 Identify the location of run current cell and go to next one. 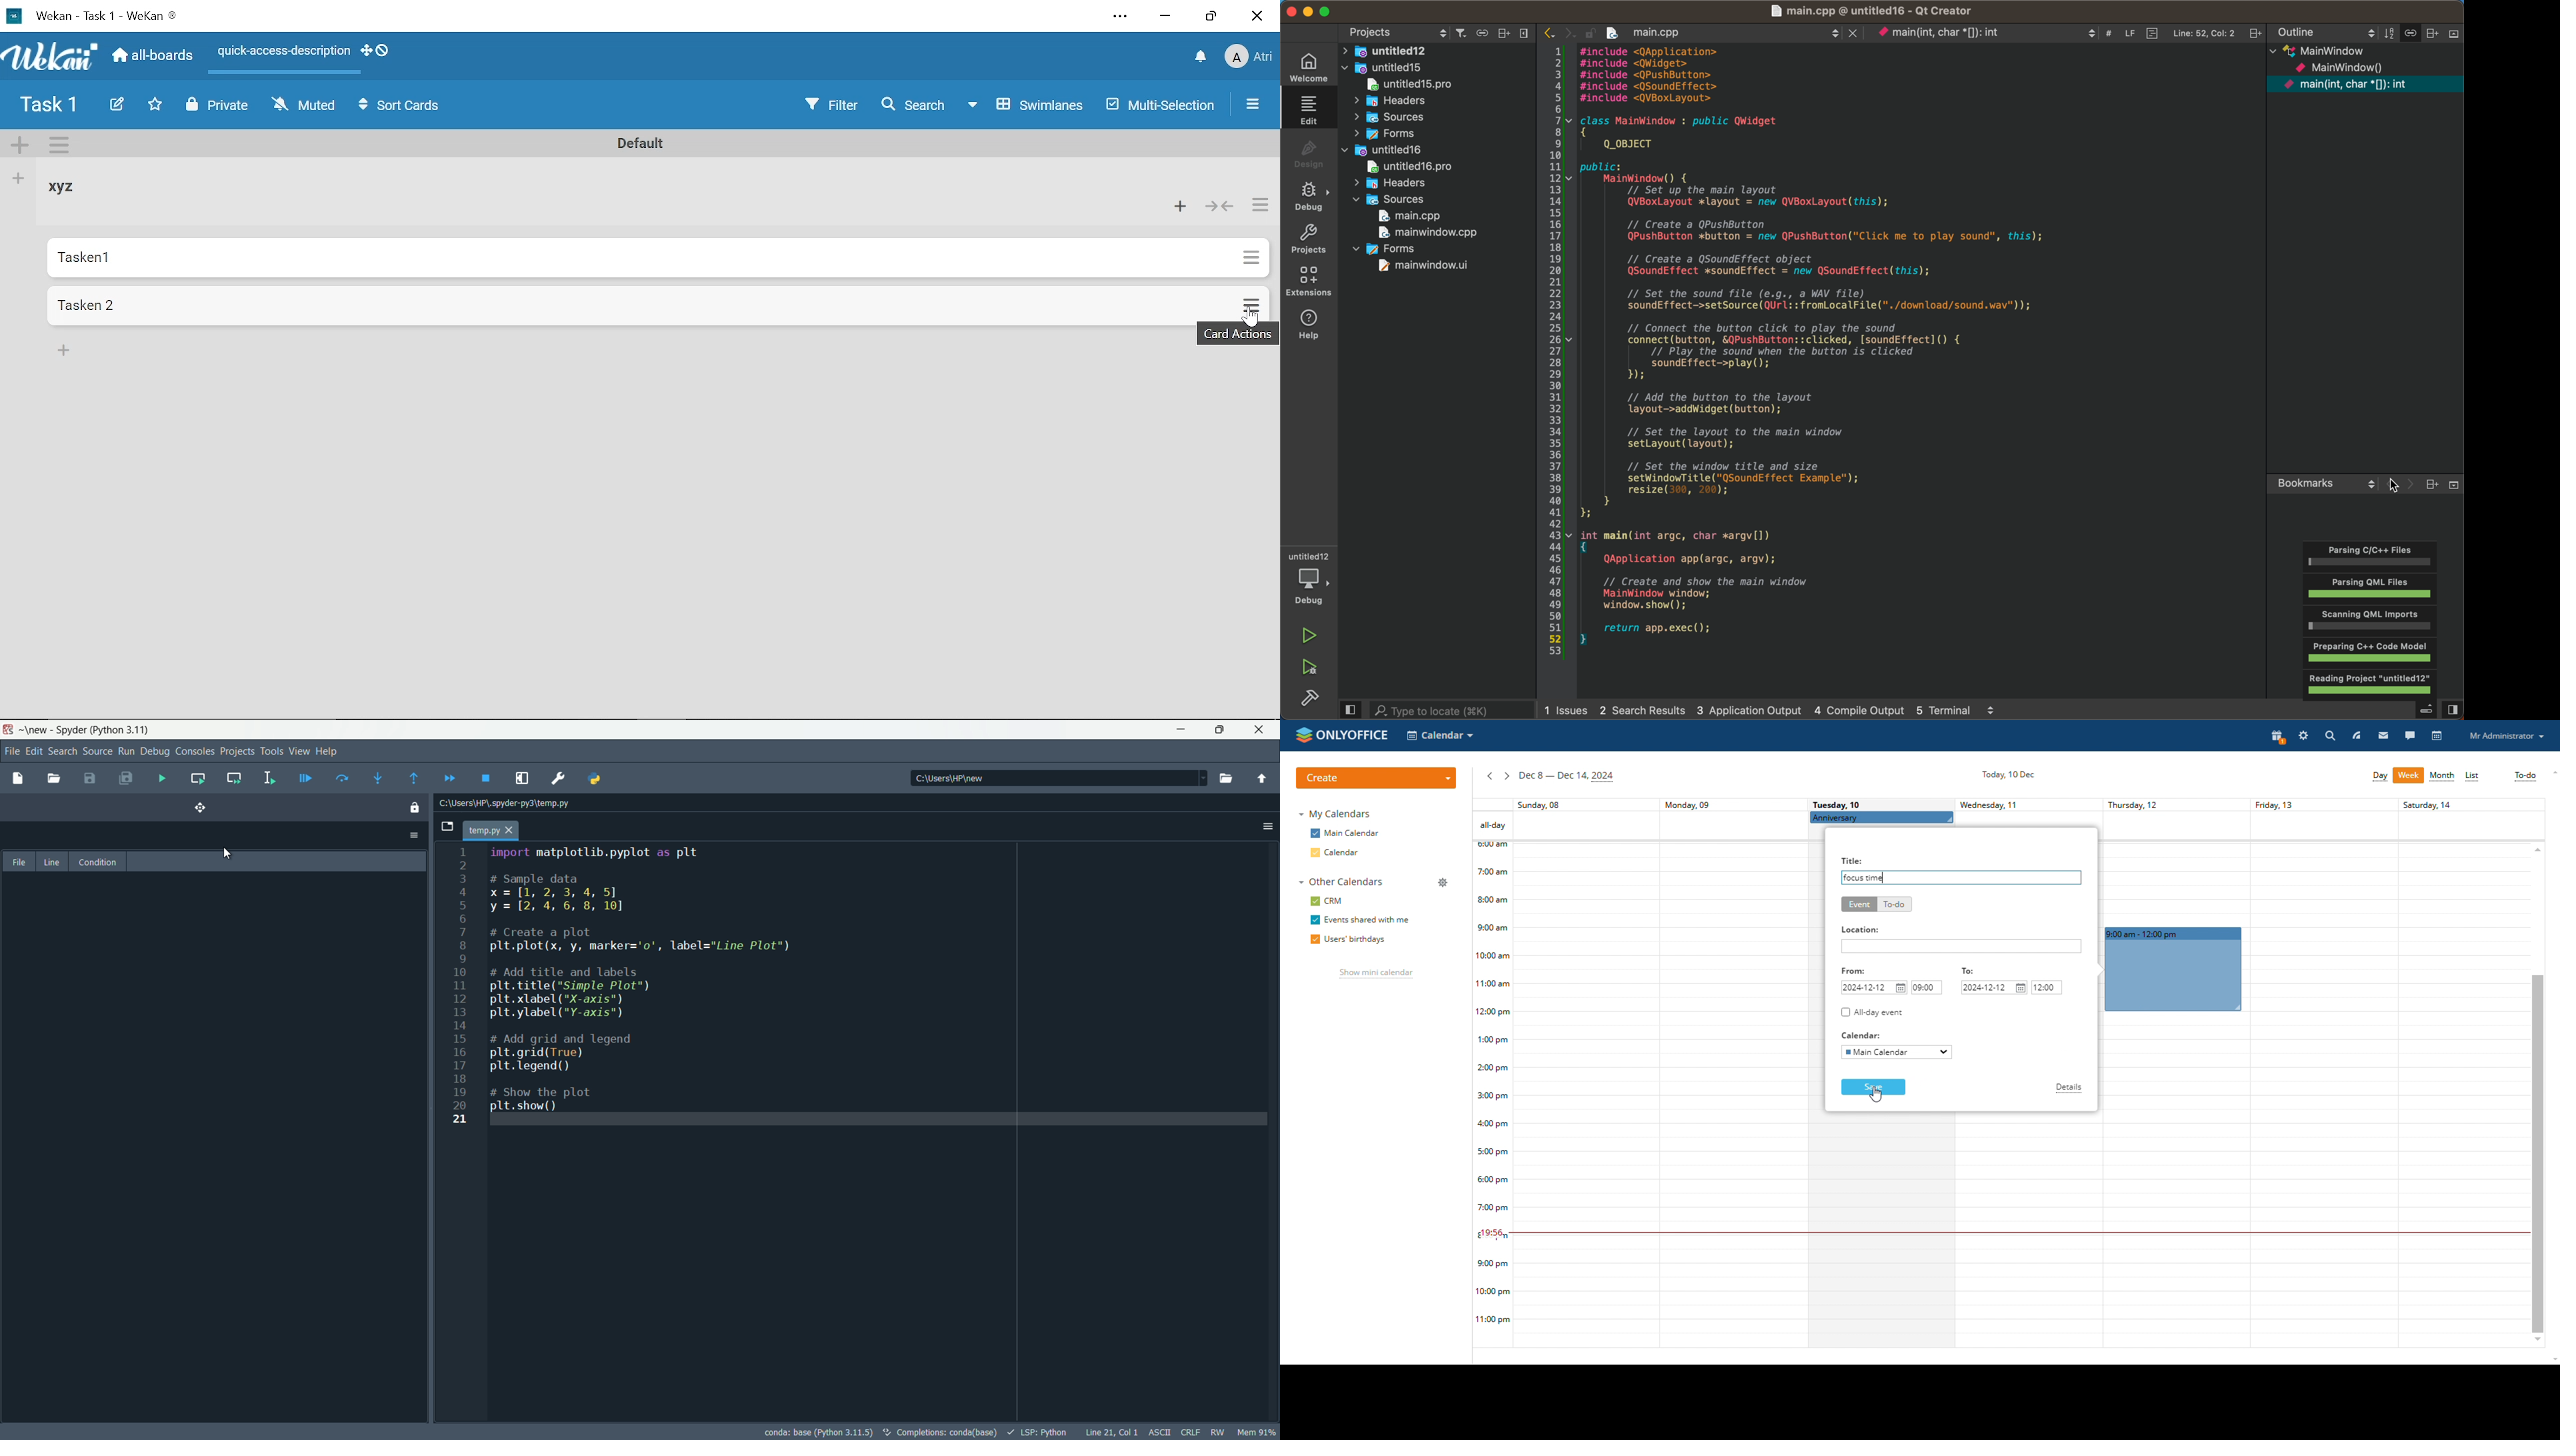
(232, 777).